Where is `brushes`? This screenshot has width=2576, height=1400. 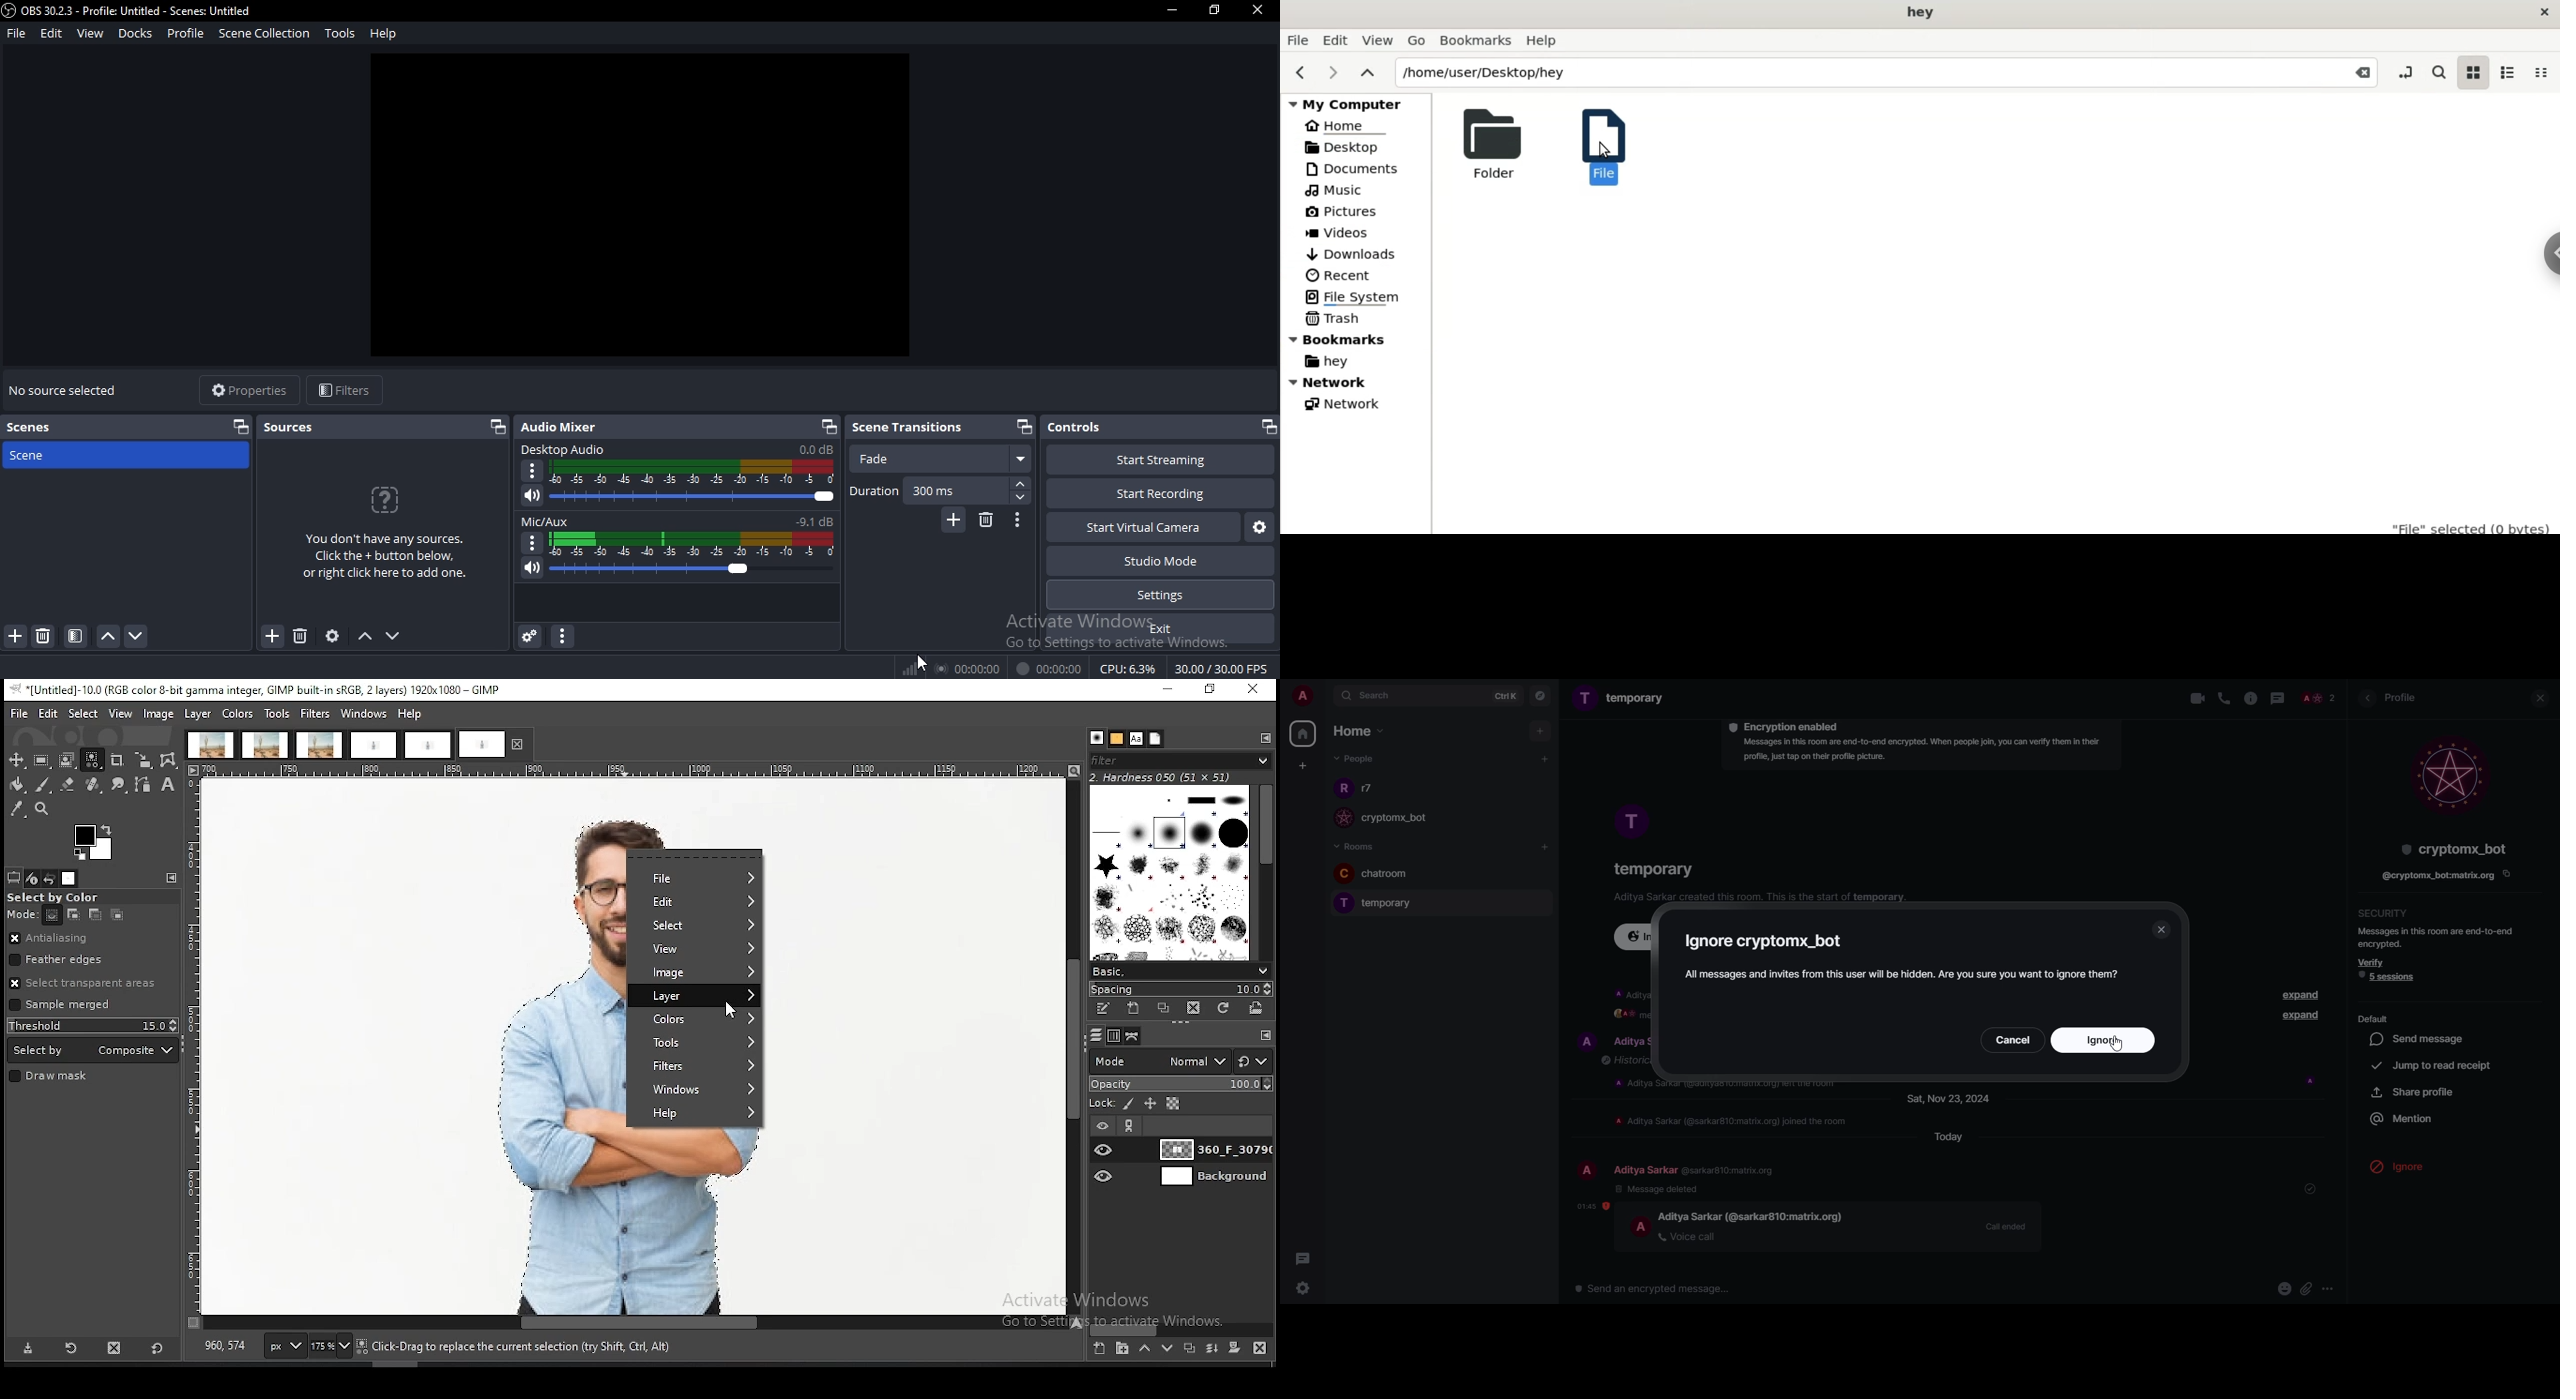
brushes is located at coordinates (1171, 872).